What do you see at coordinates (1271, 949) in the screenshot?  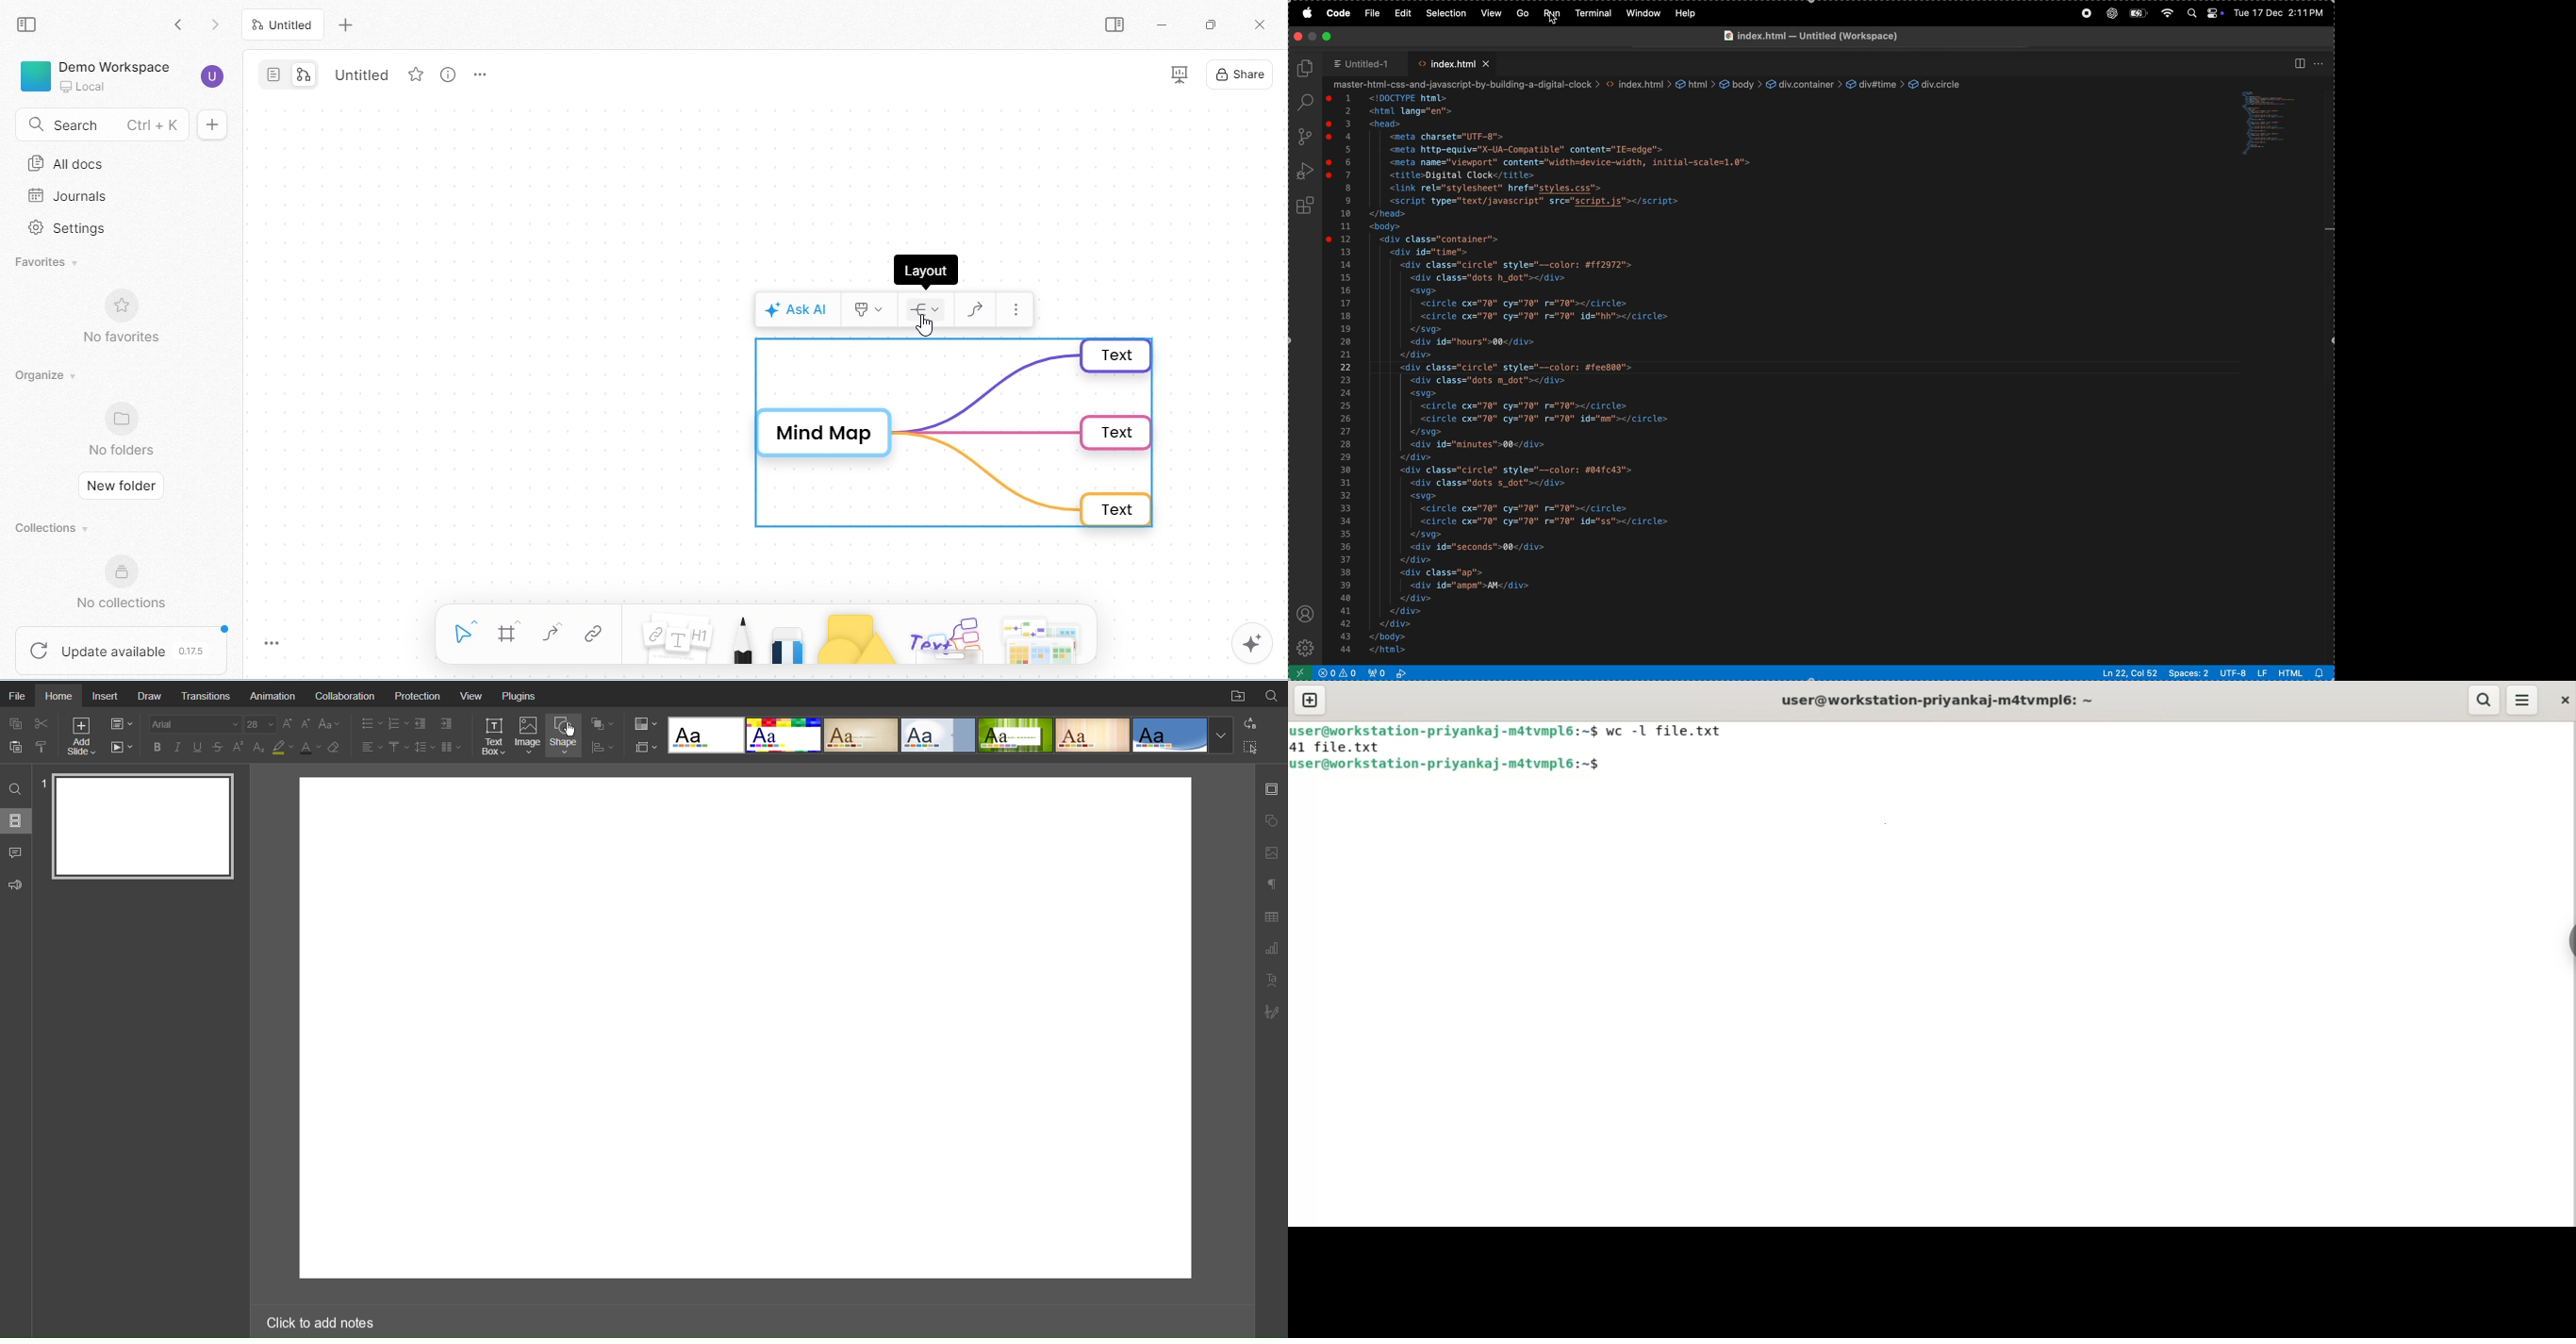 I see `Paragraph Settings` at bounding box center [1271, 949].